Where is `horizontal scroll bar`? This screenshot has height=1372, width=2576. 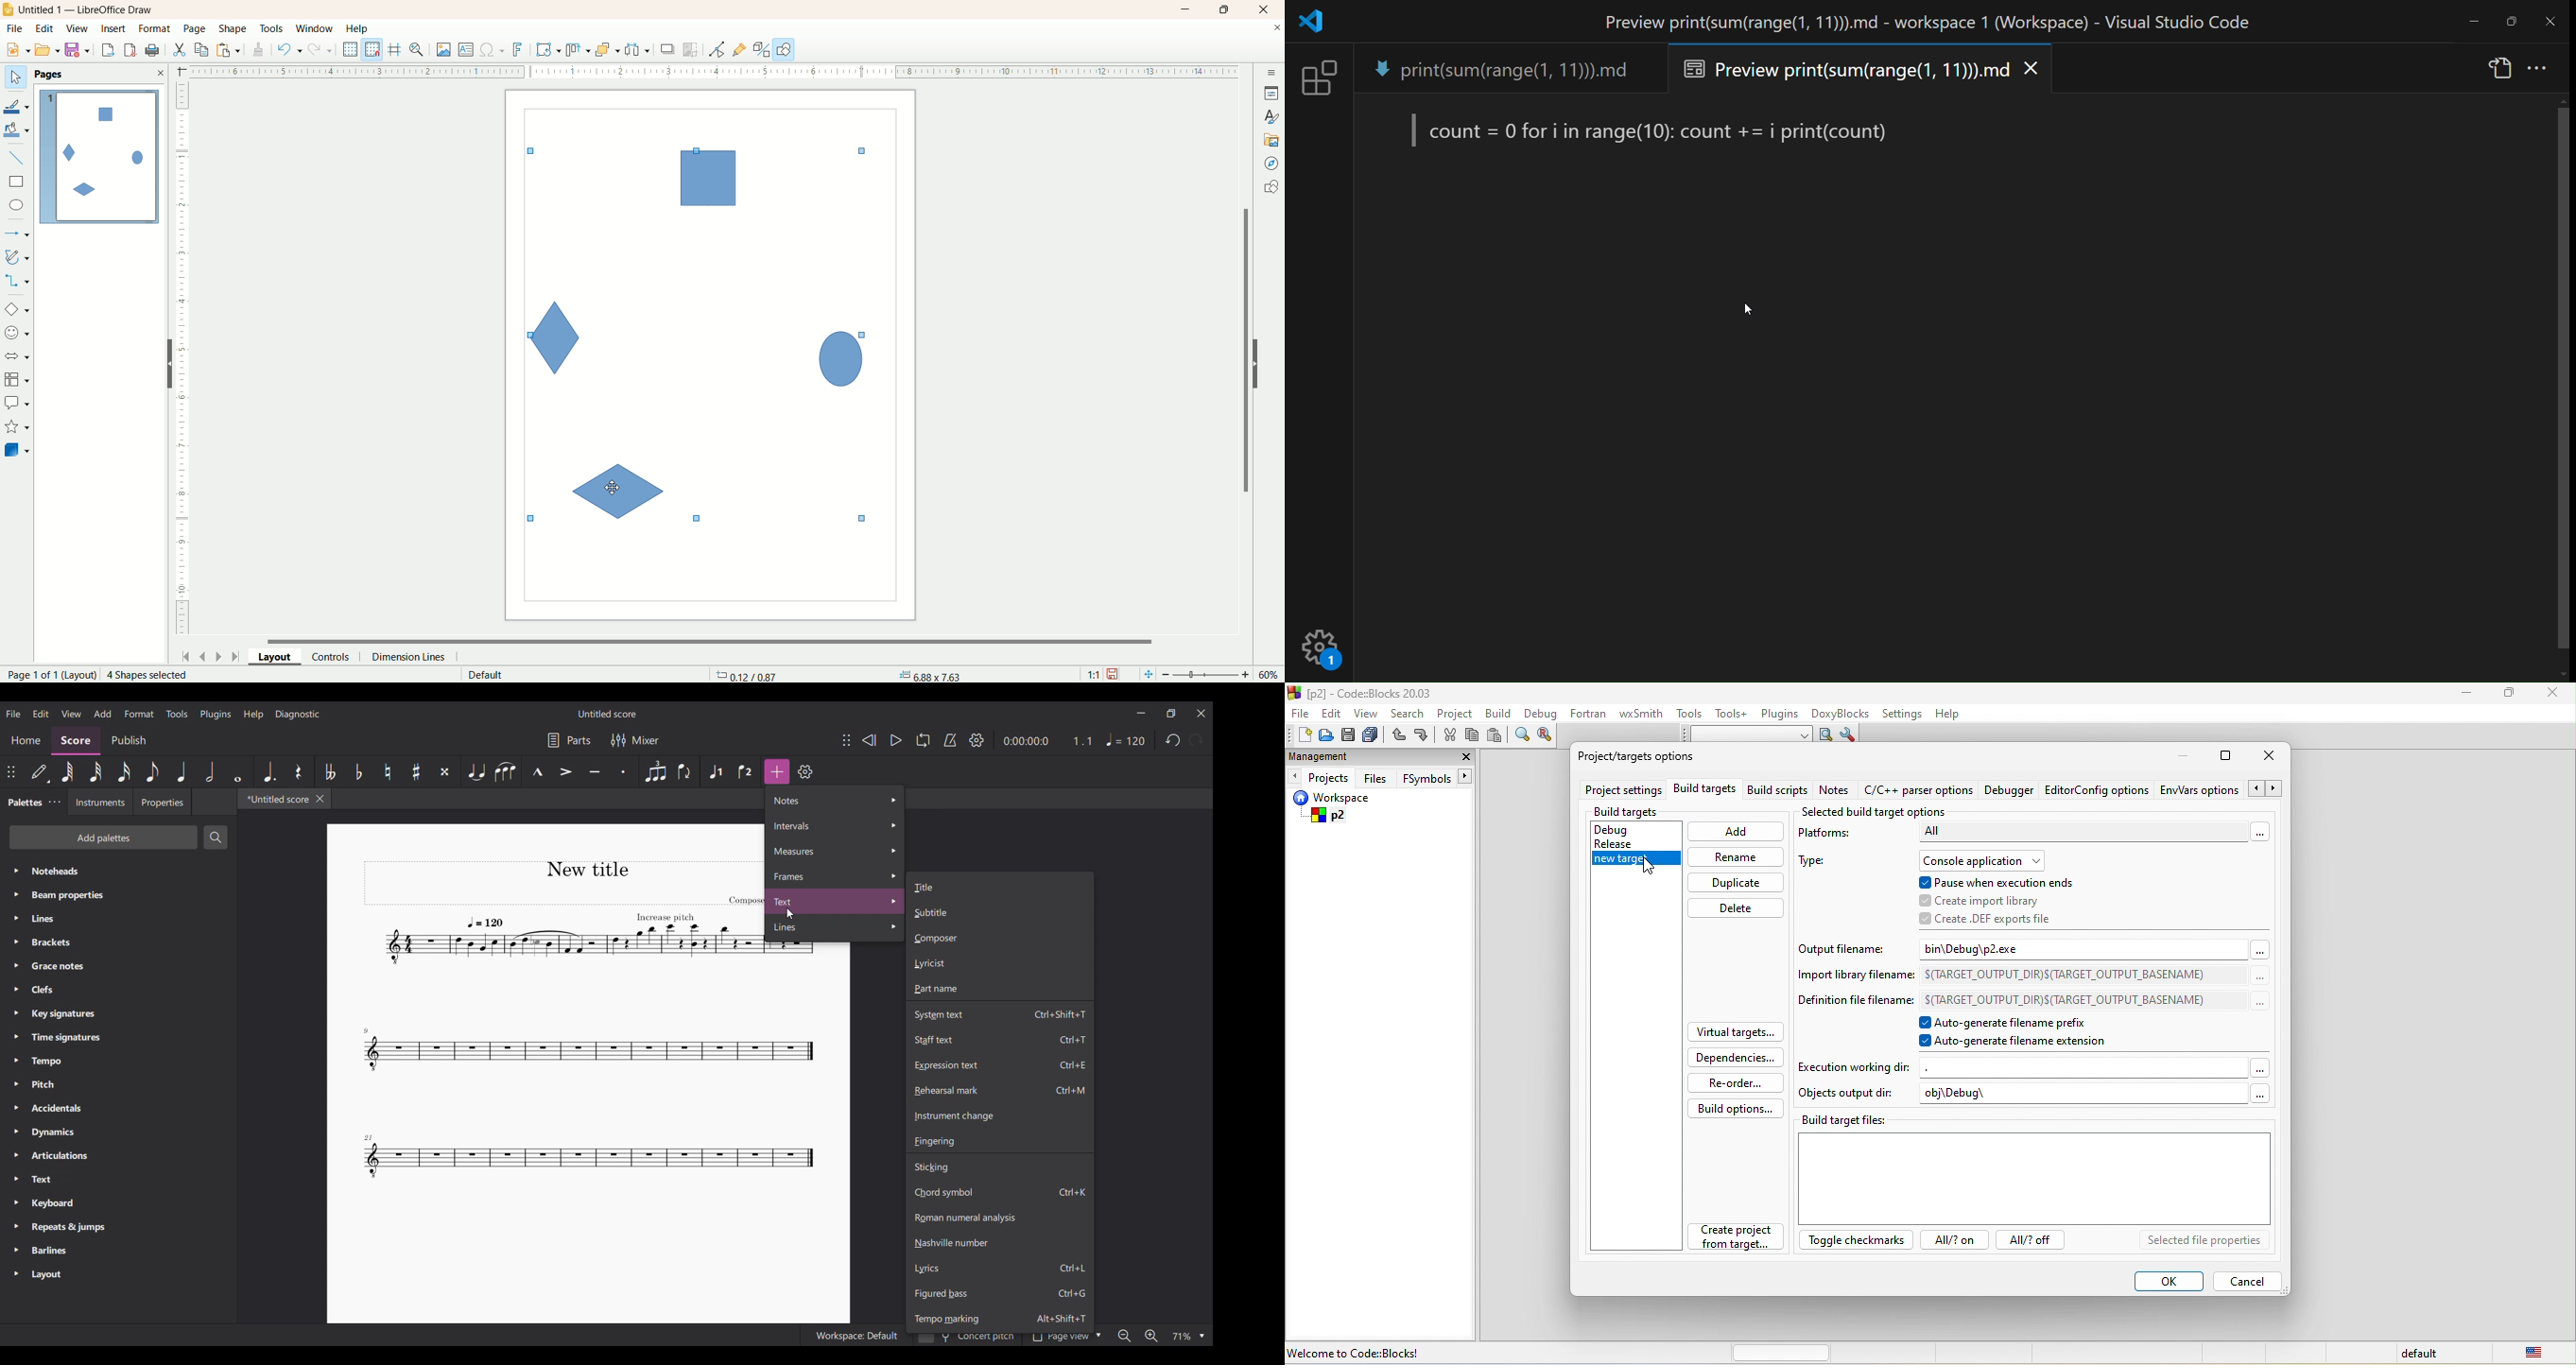 horizontal scroll bar is located at coordinates (718, 640).